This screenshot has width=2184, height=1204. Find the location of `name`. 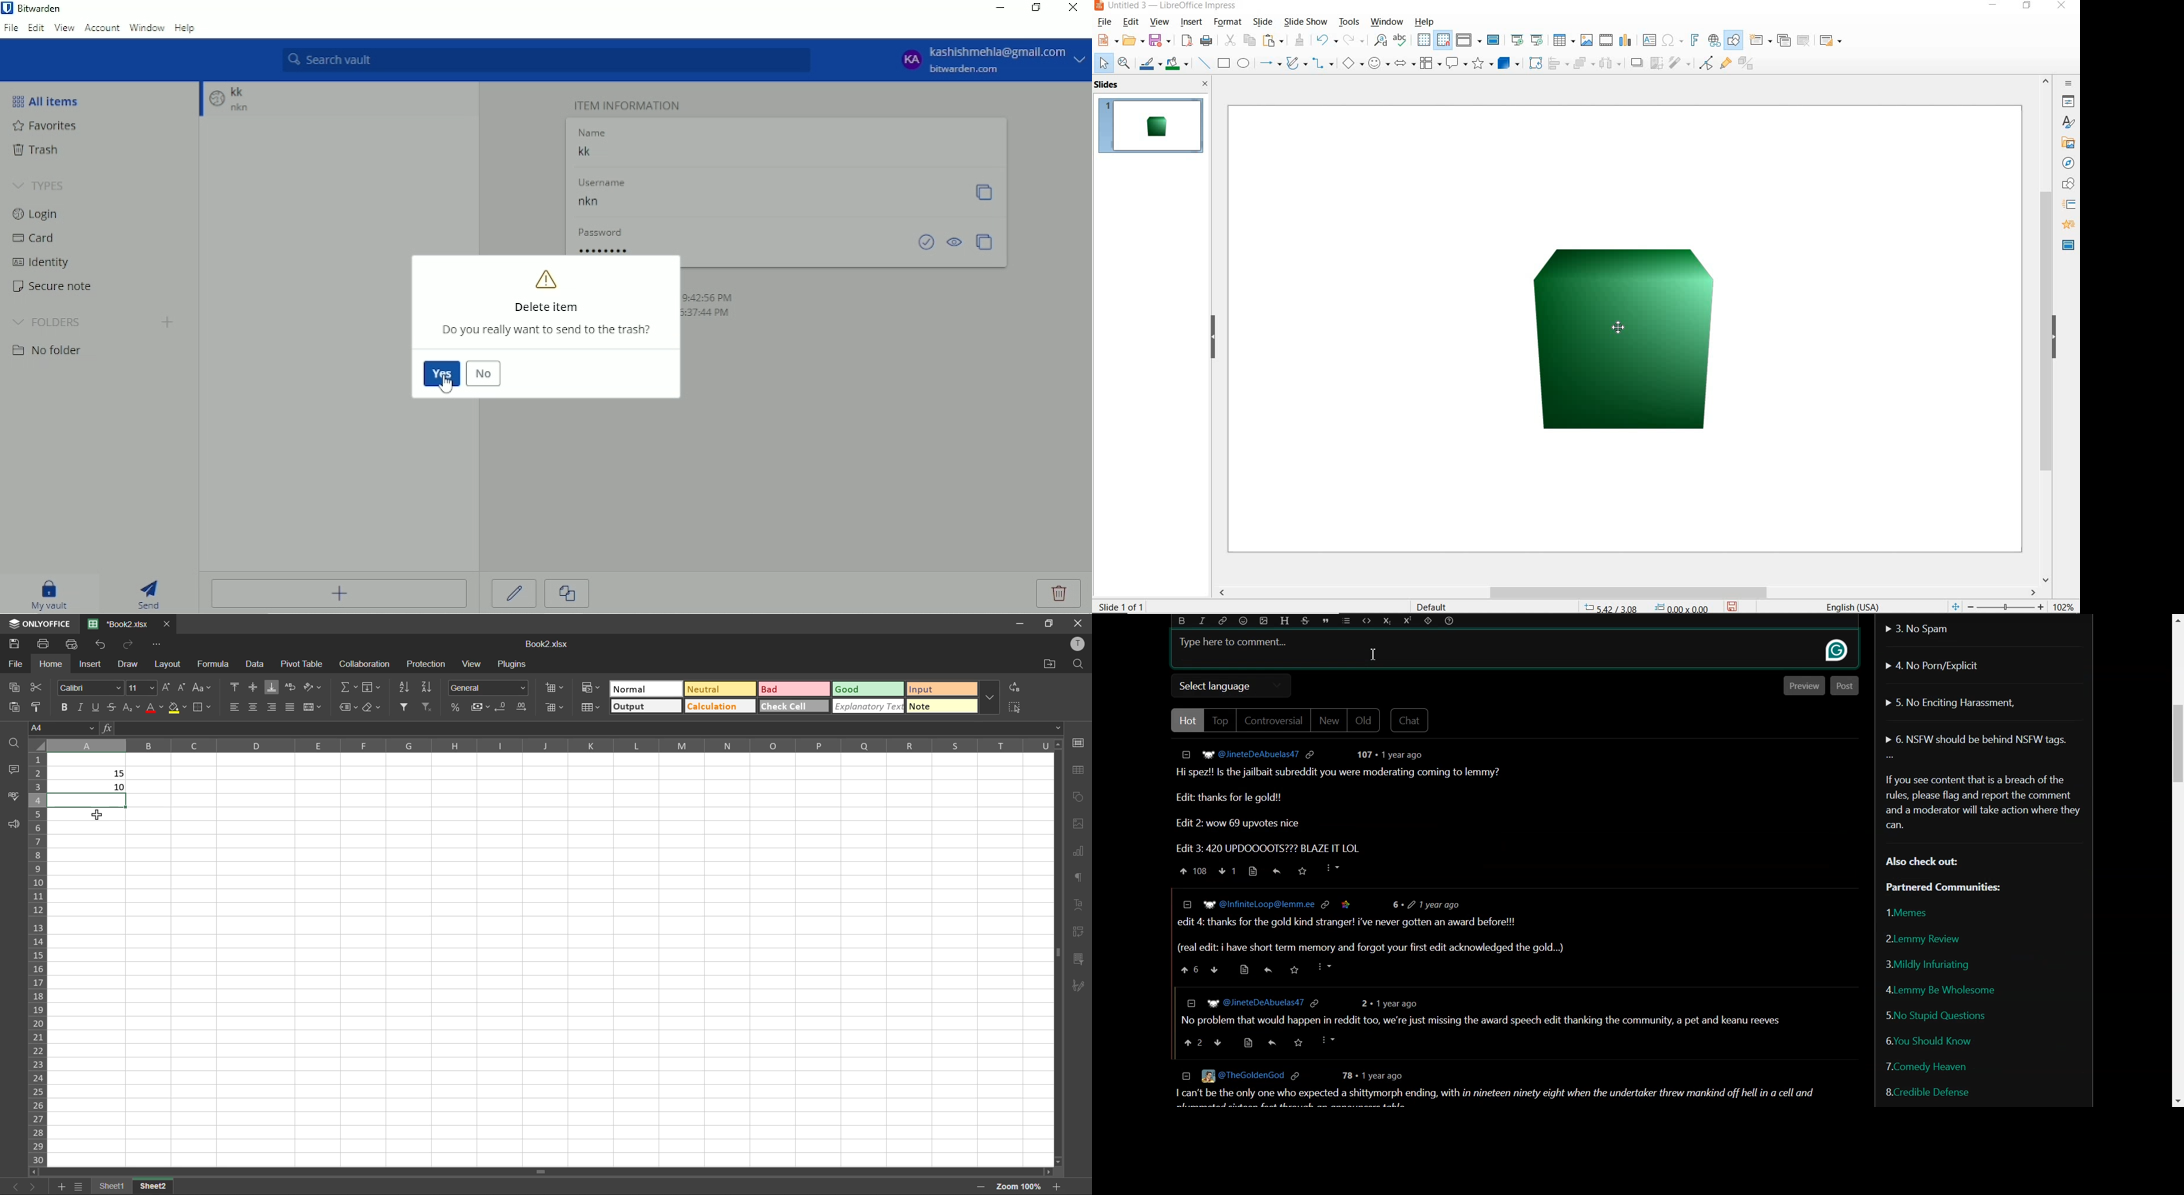

name is located at coordinates (590, 131).